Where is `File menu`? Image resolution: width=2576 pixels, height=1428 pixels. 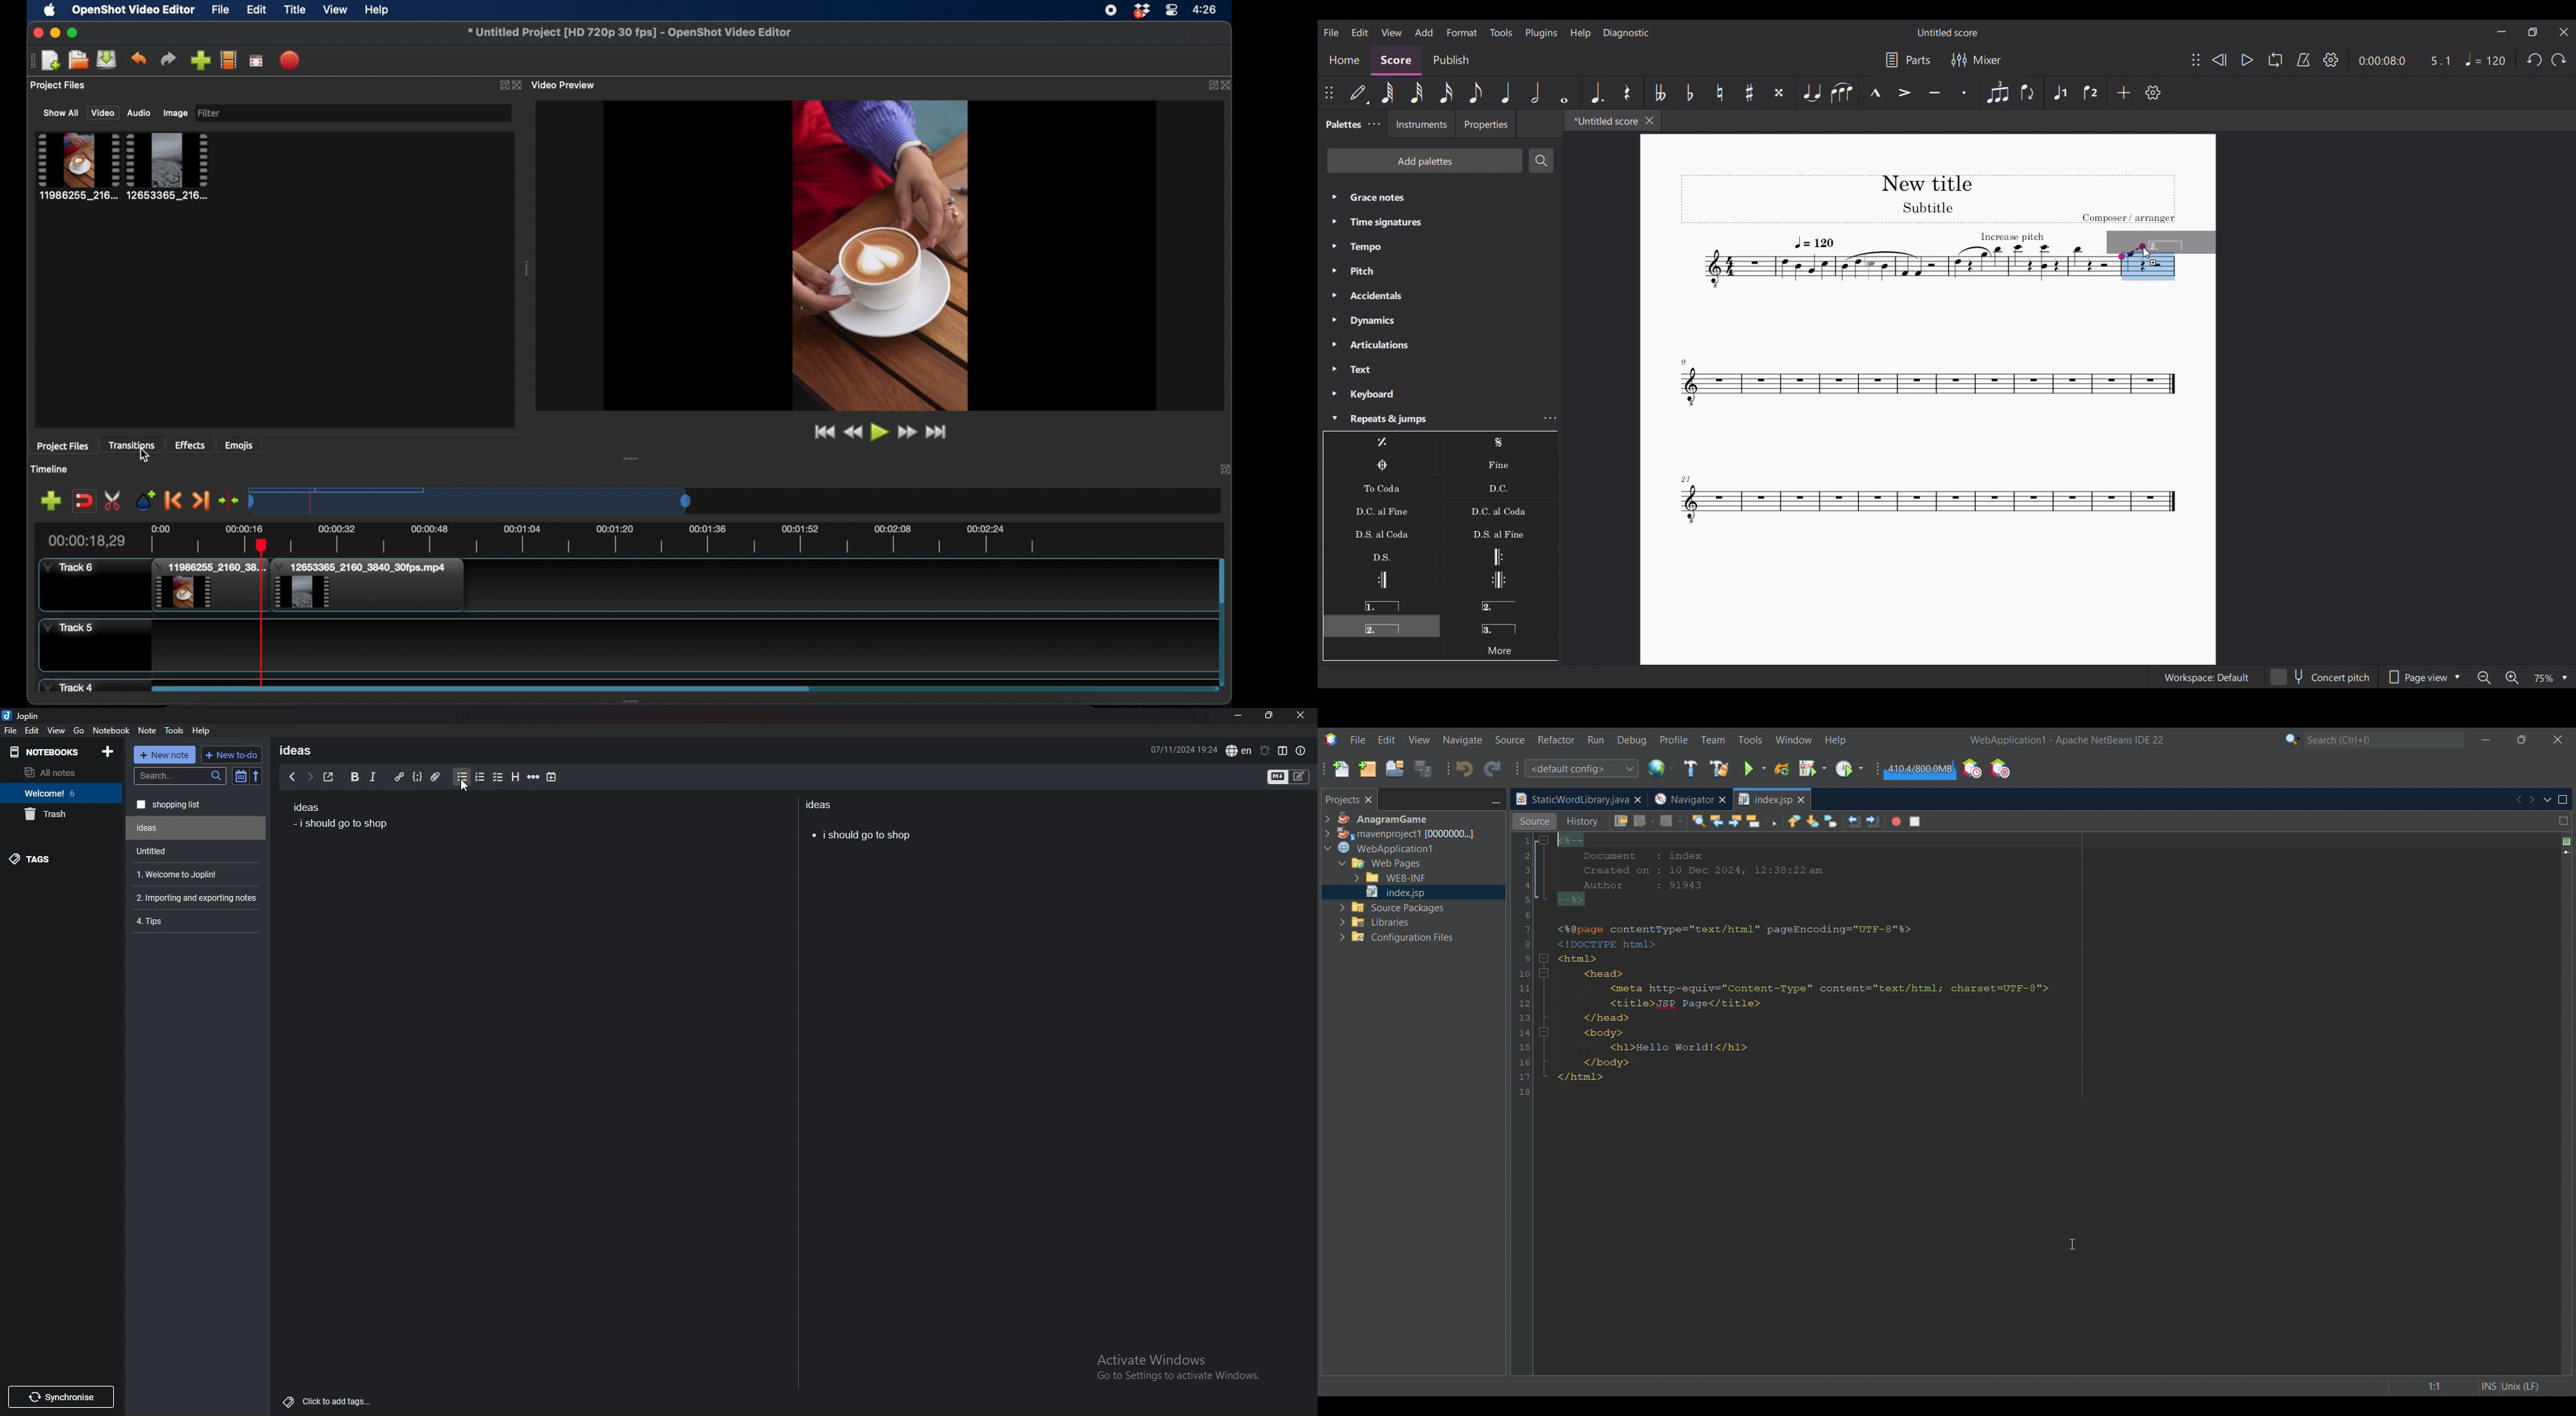
File menu is located at coordinates (1331, 33).